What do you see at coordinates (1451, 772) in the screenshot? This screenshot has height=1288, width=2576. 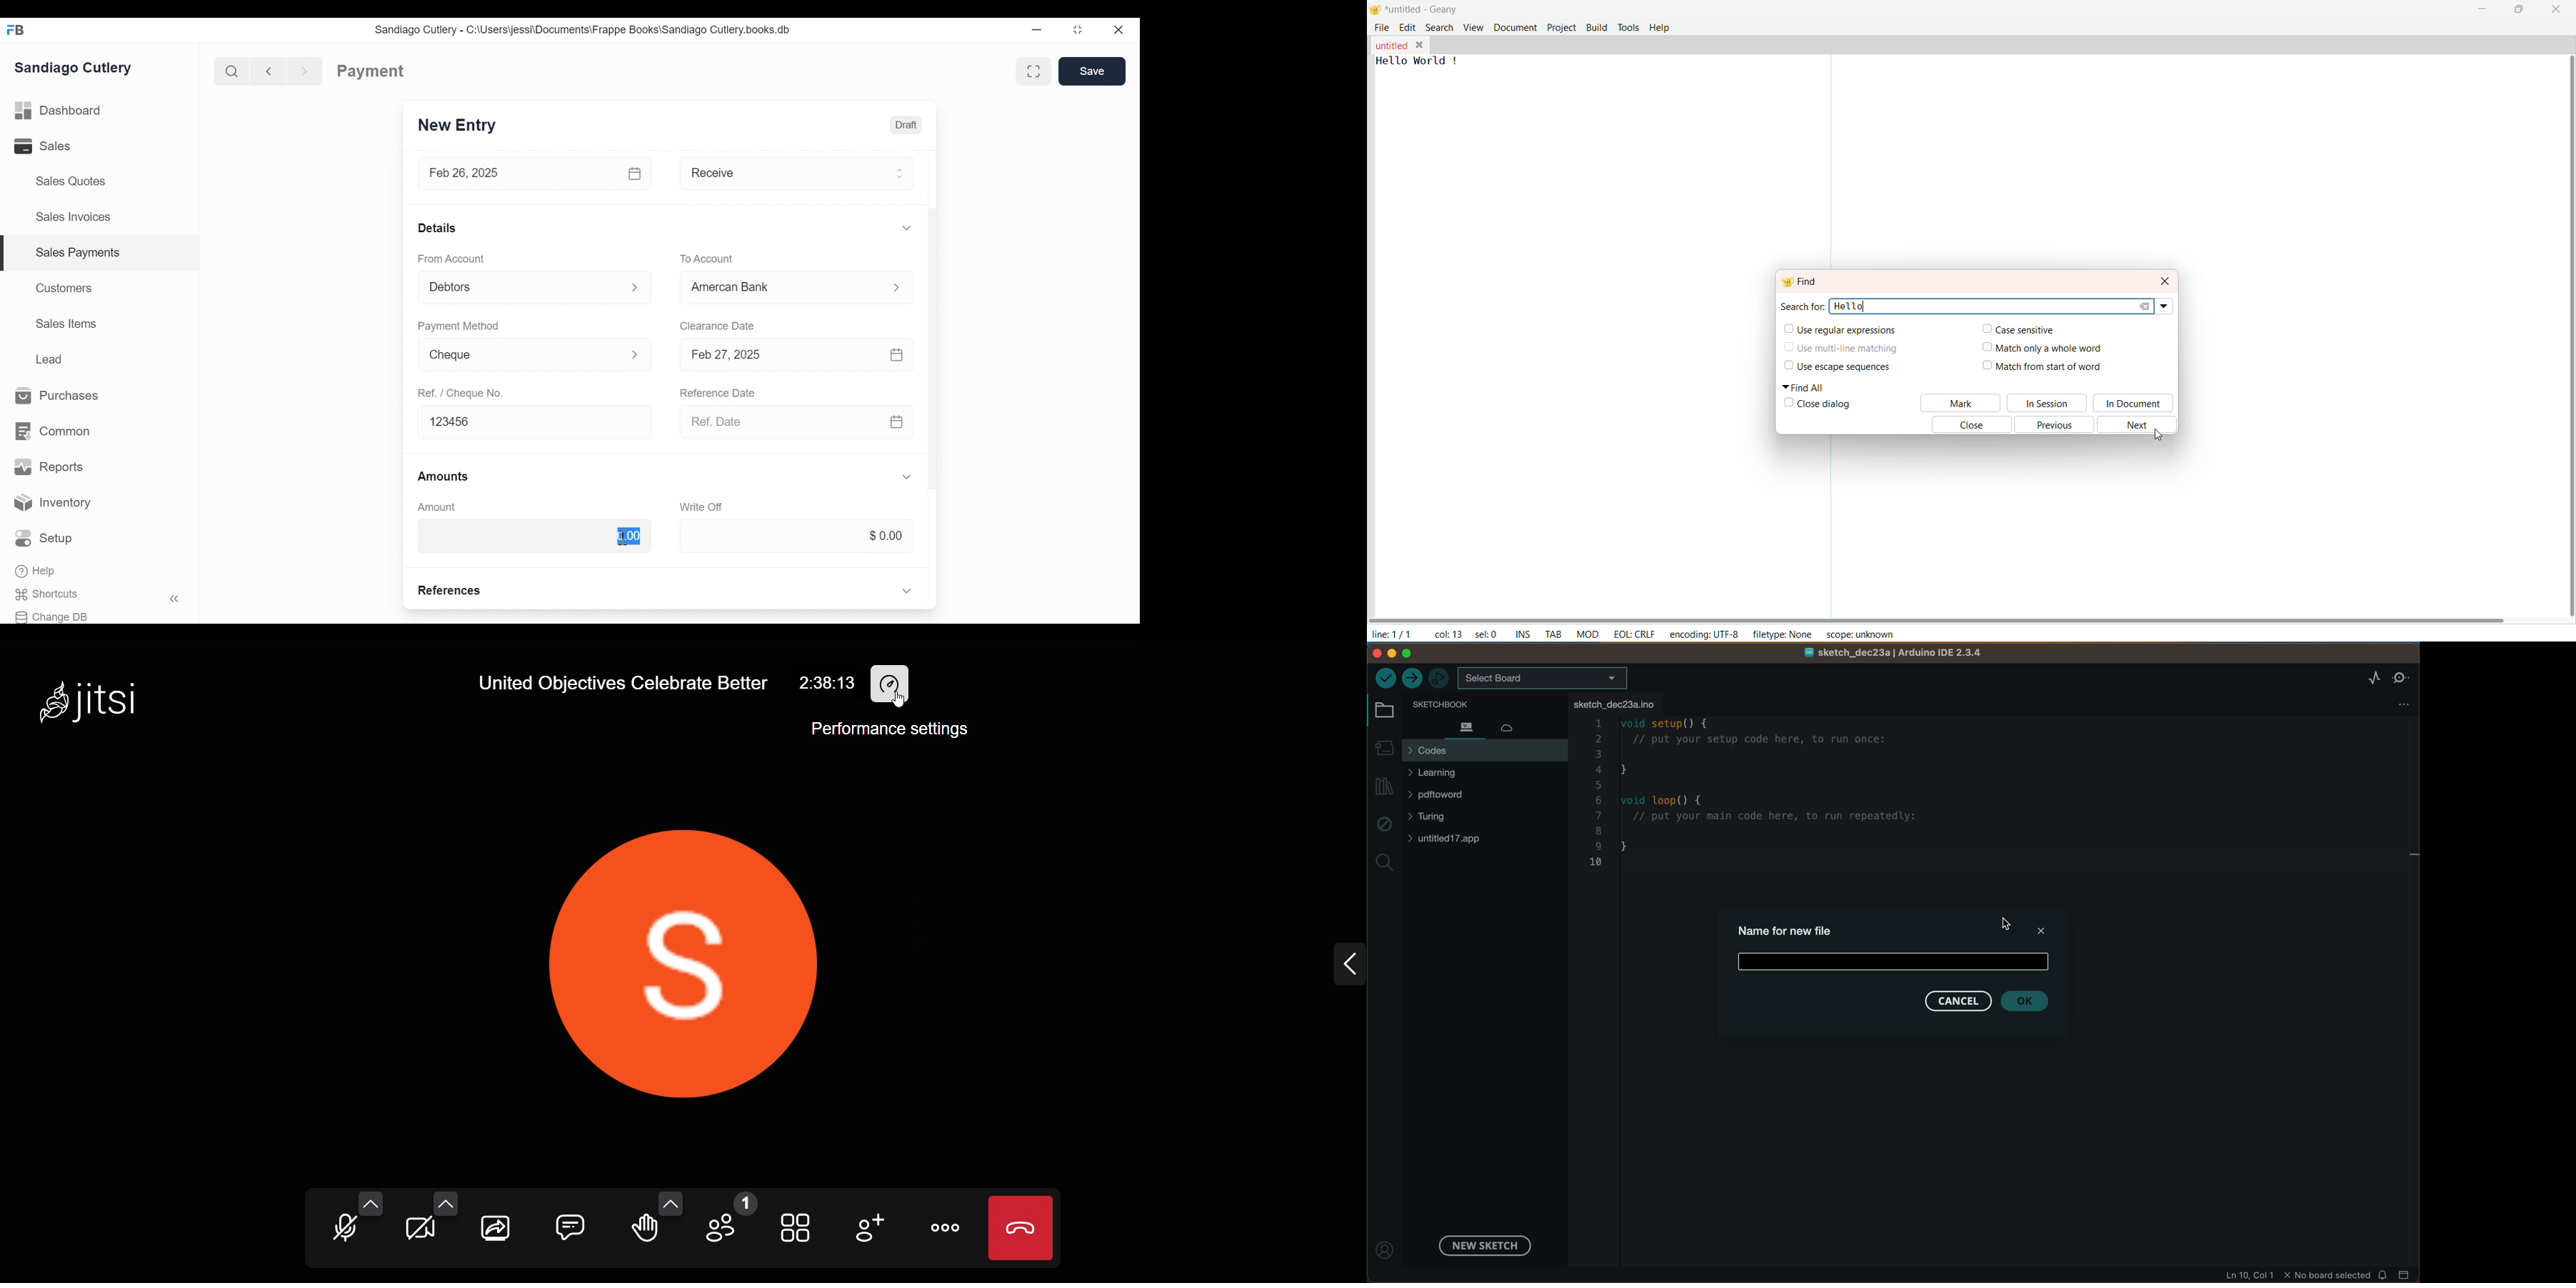 I see `learning` at bounding box center [1451, 772].